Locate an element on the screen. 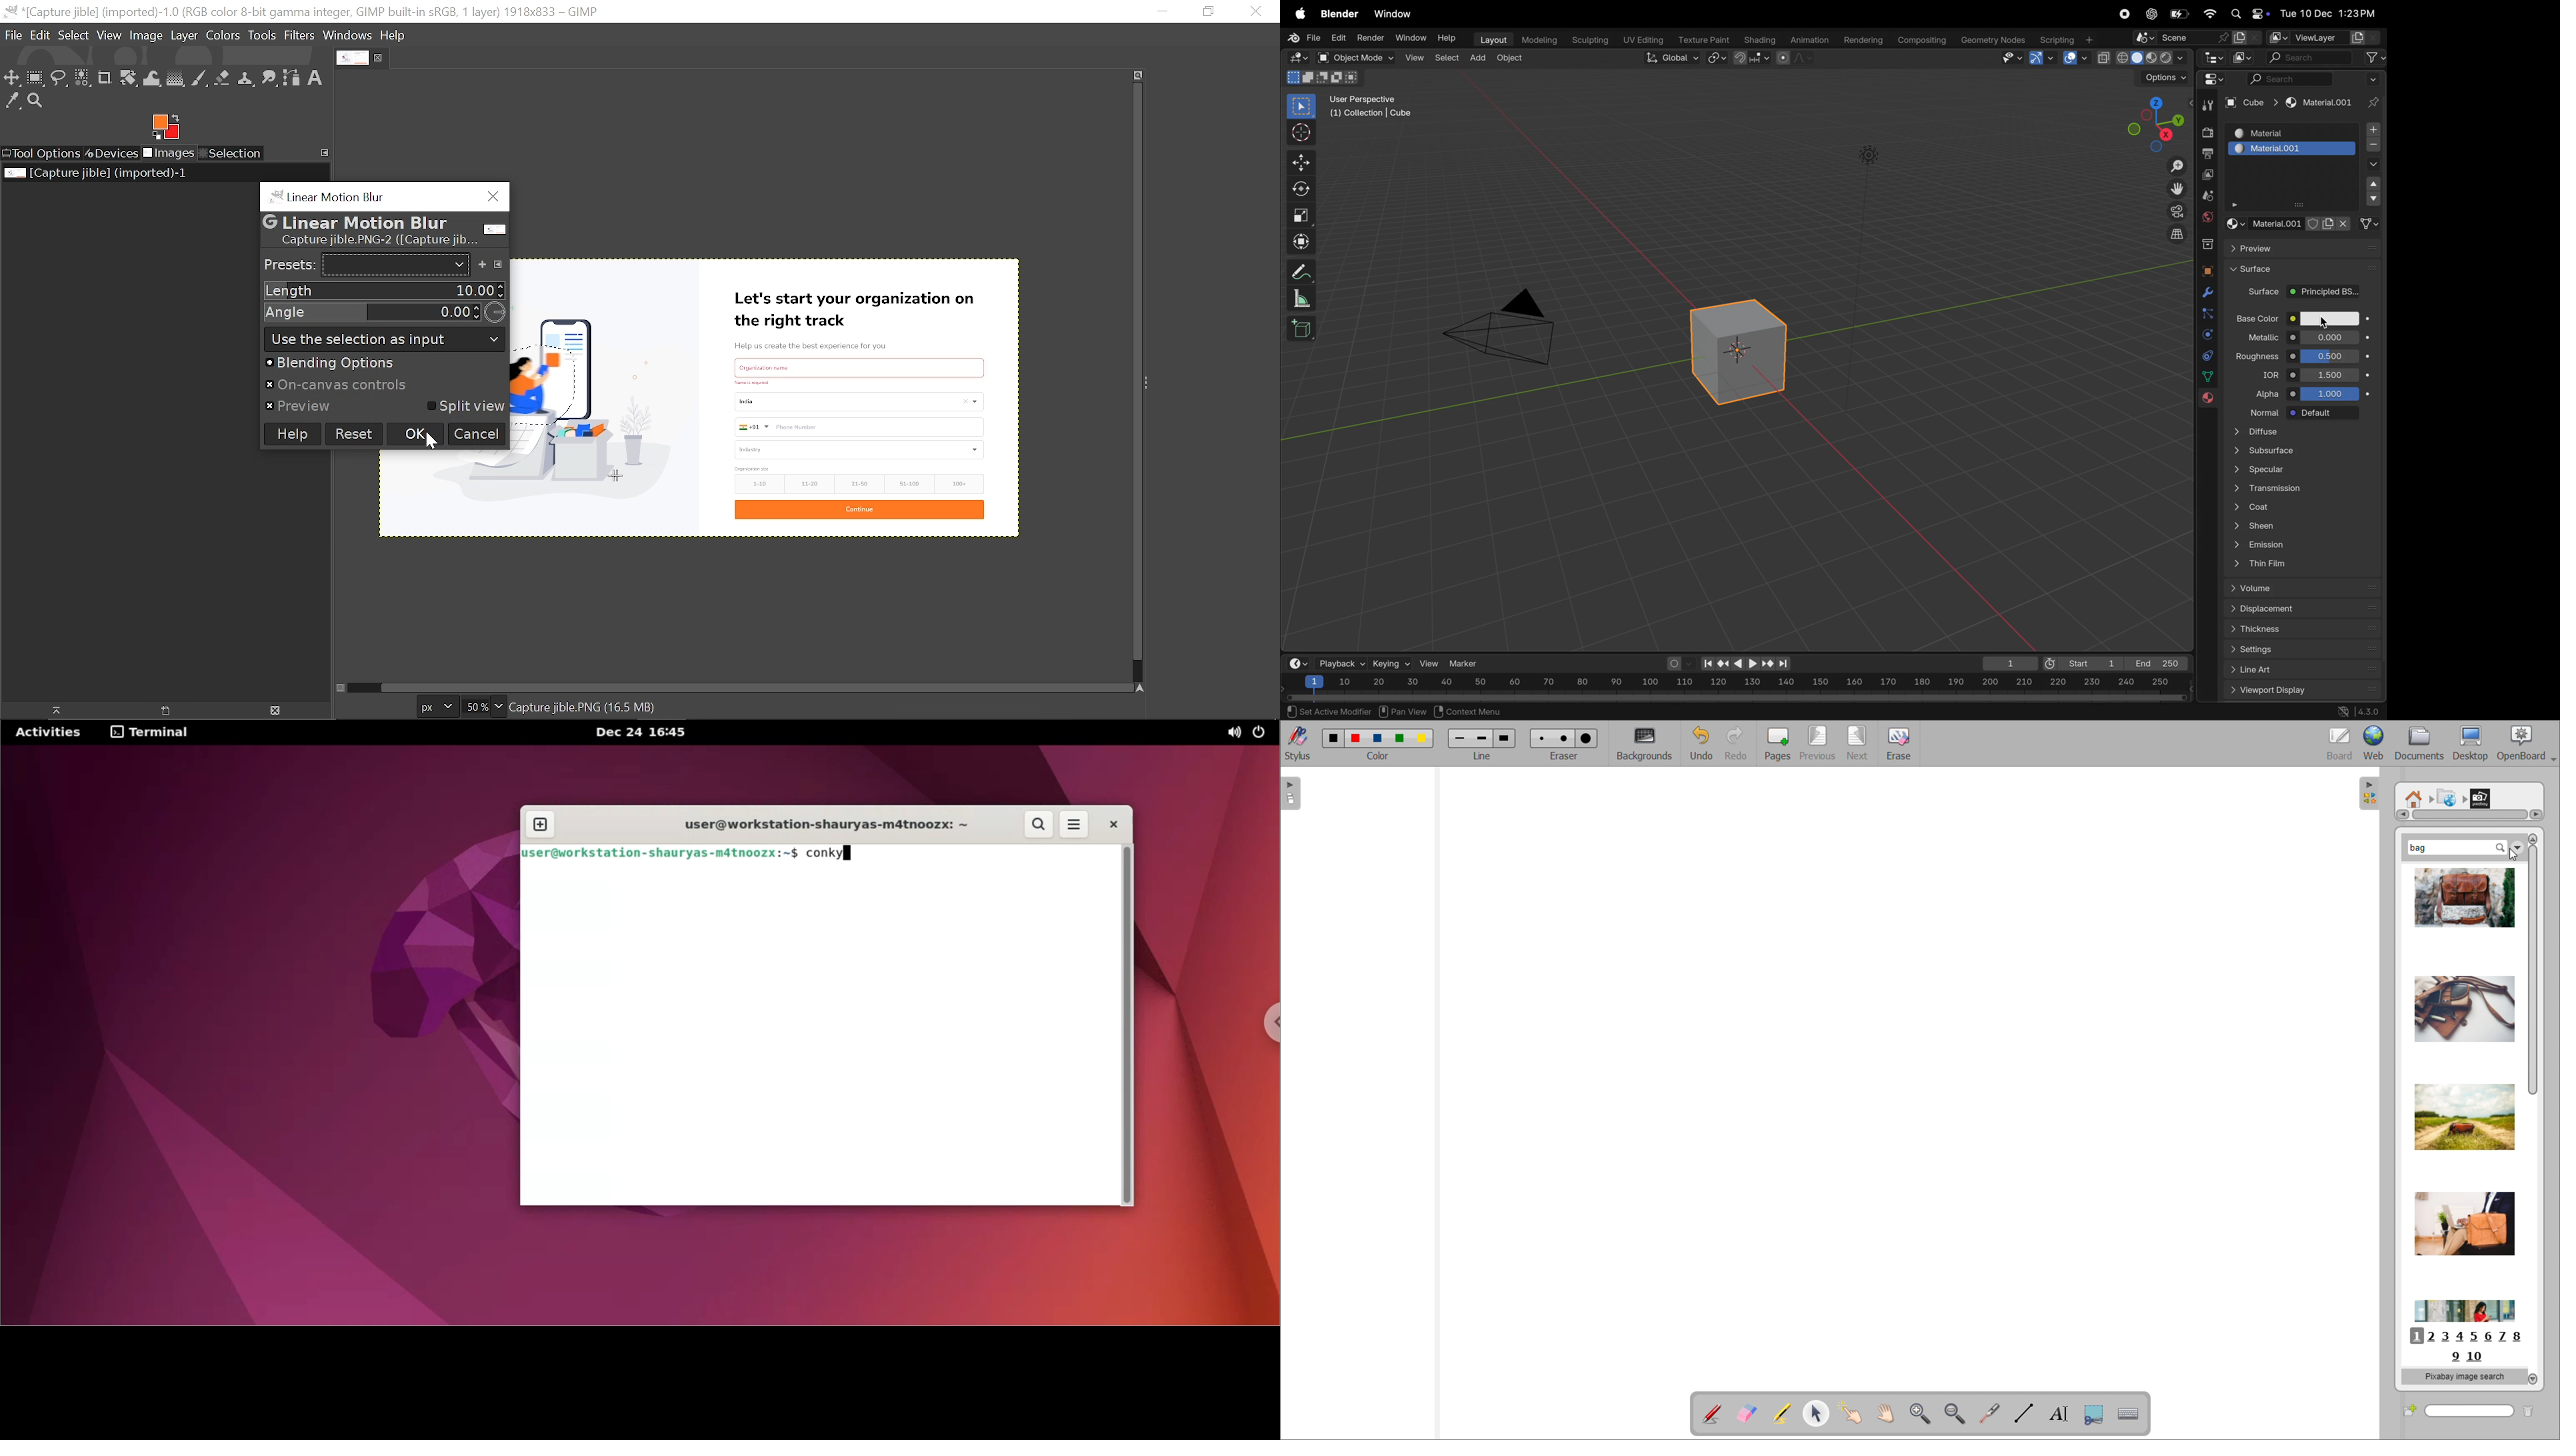 The width and height of the screenshot is (2576, 1456). list art is located at coordinates (2299, 671).